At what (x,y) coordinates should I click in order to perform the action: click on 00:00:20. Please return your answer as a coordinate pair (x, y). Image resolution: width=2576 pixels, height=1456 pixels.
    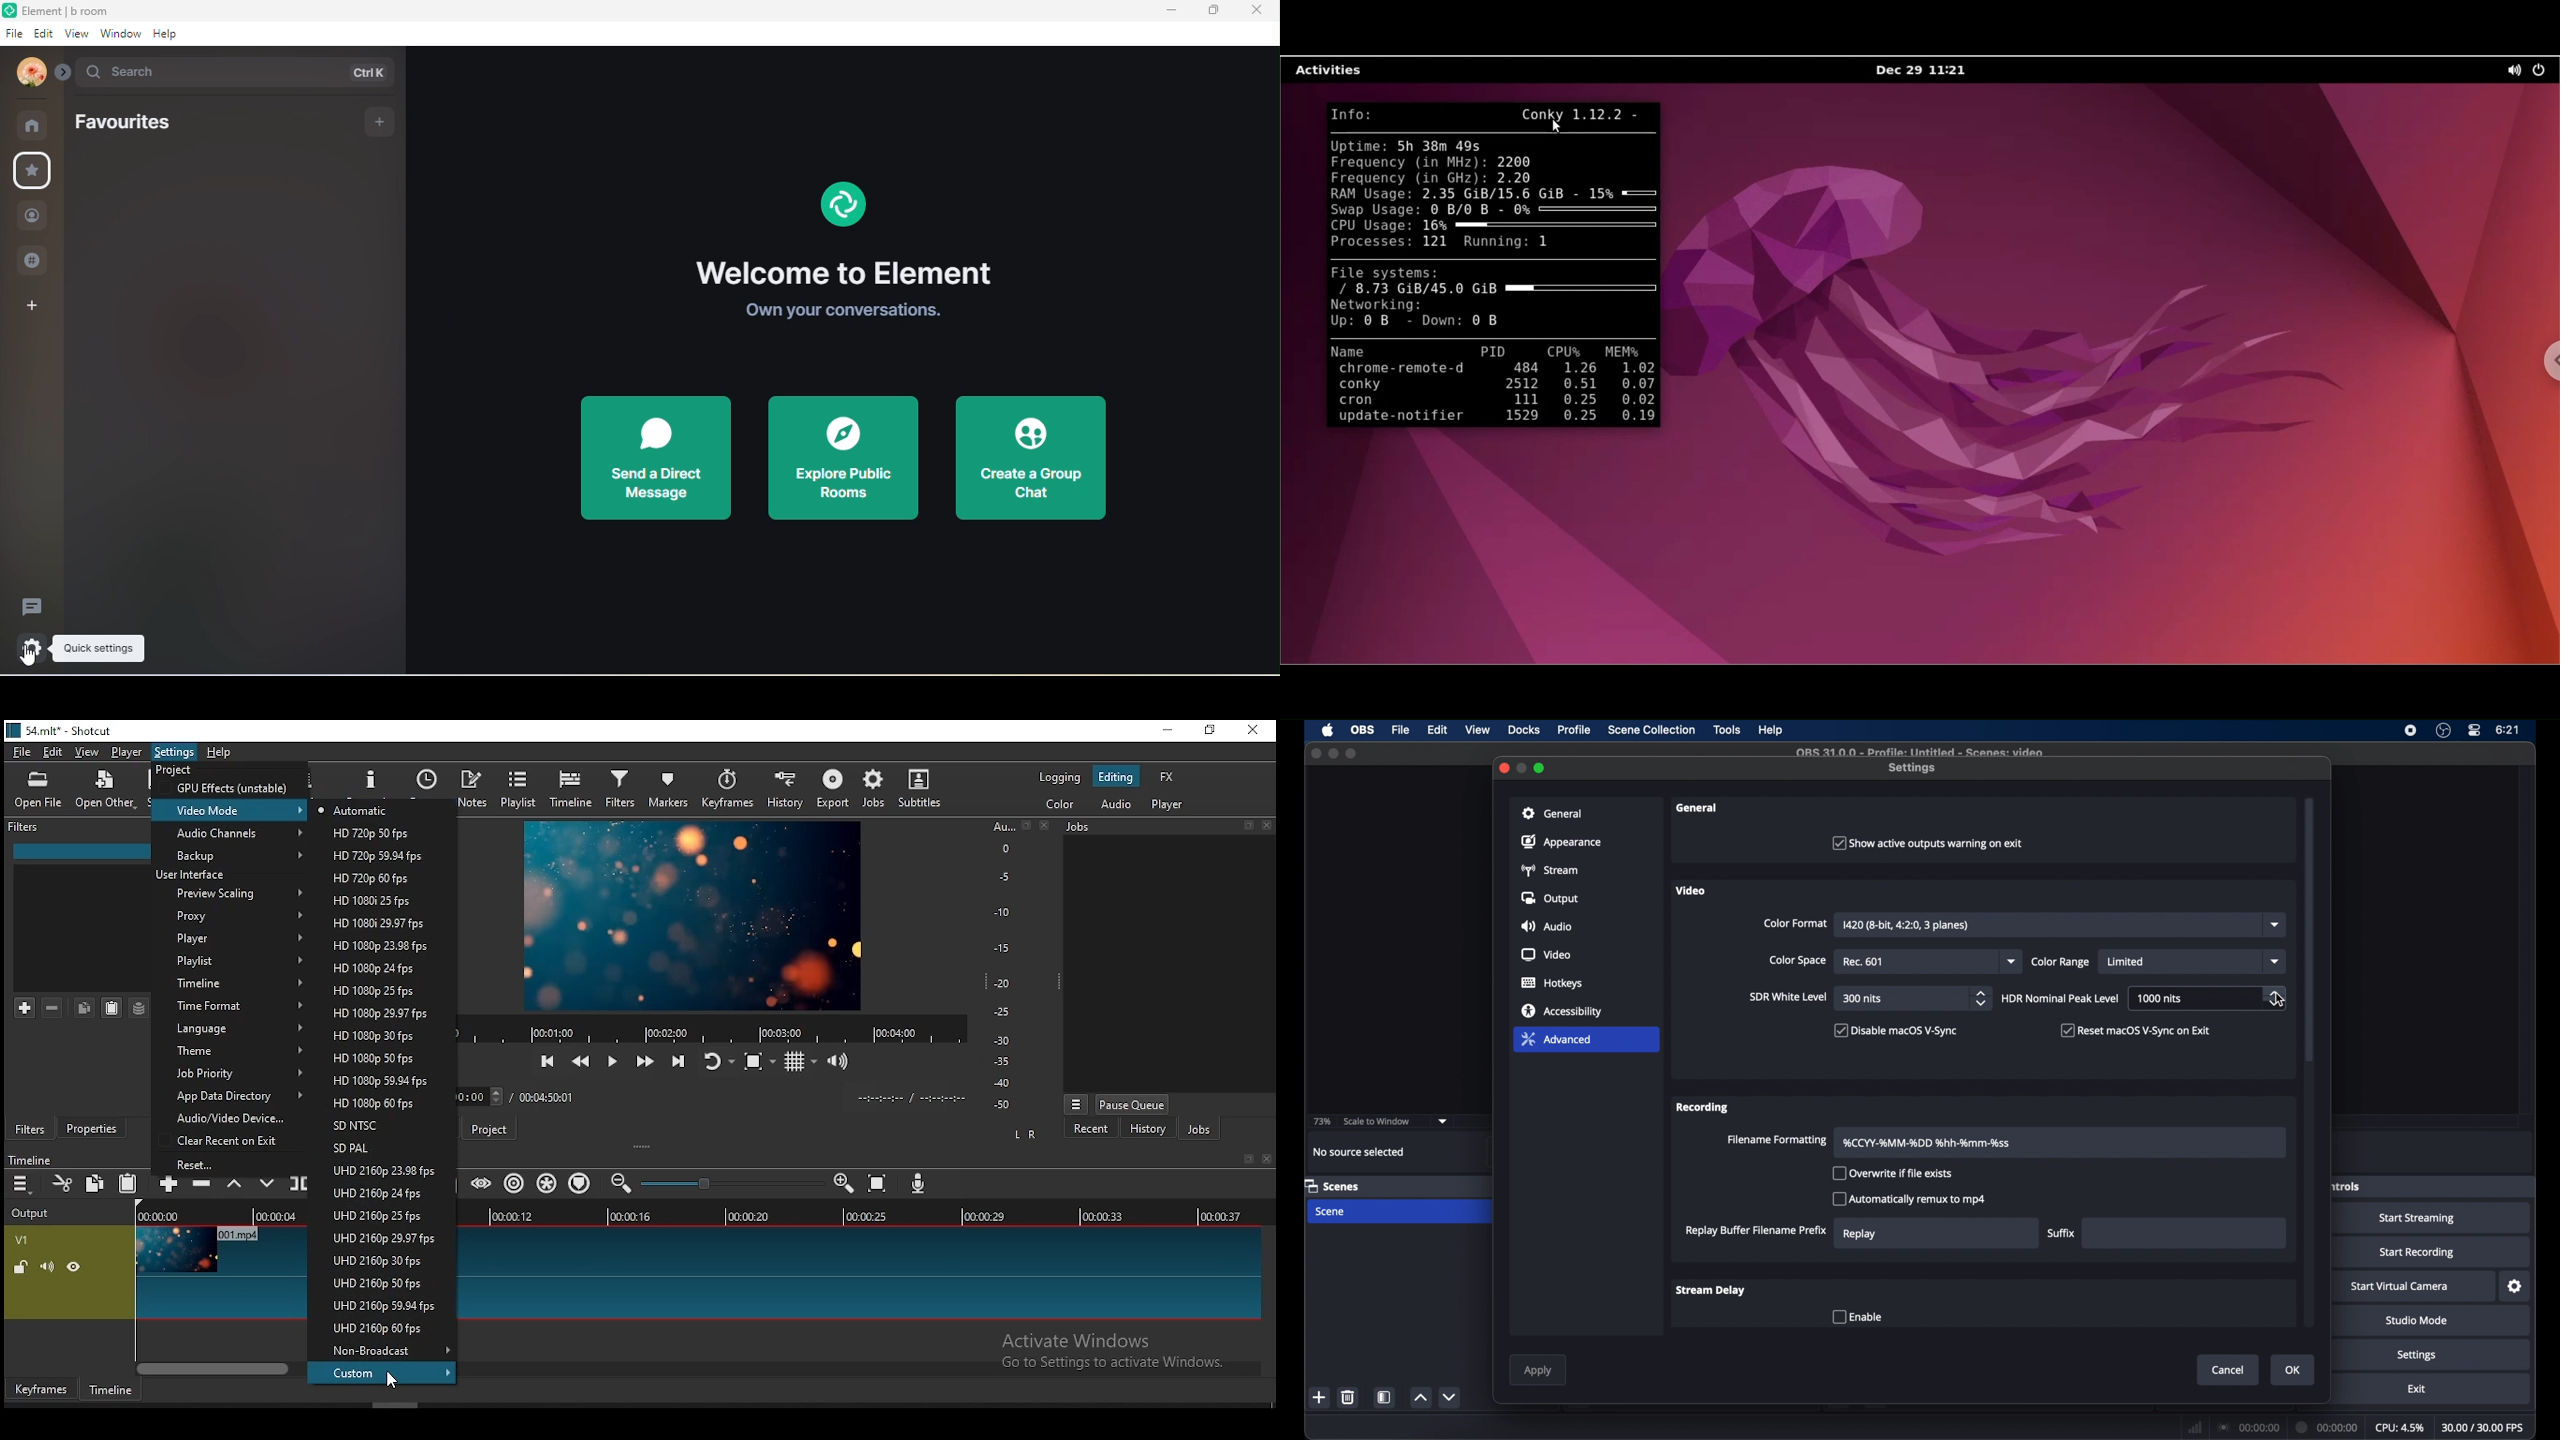
    Looking at the image, I should click on (746, 1215).